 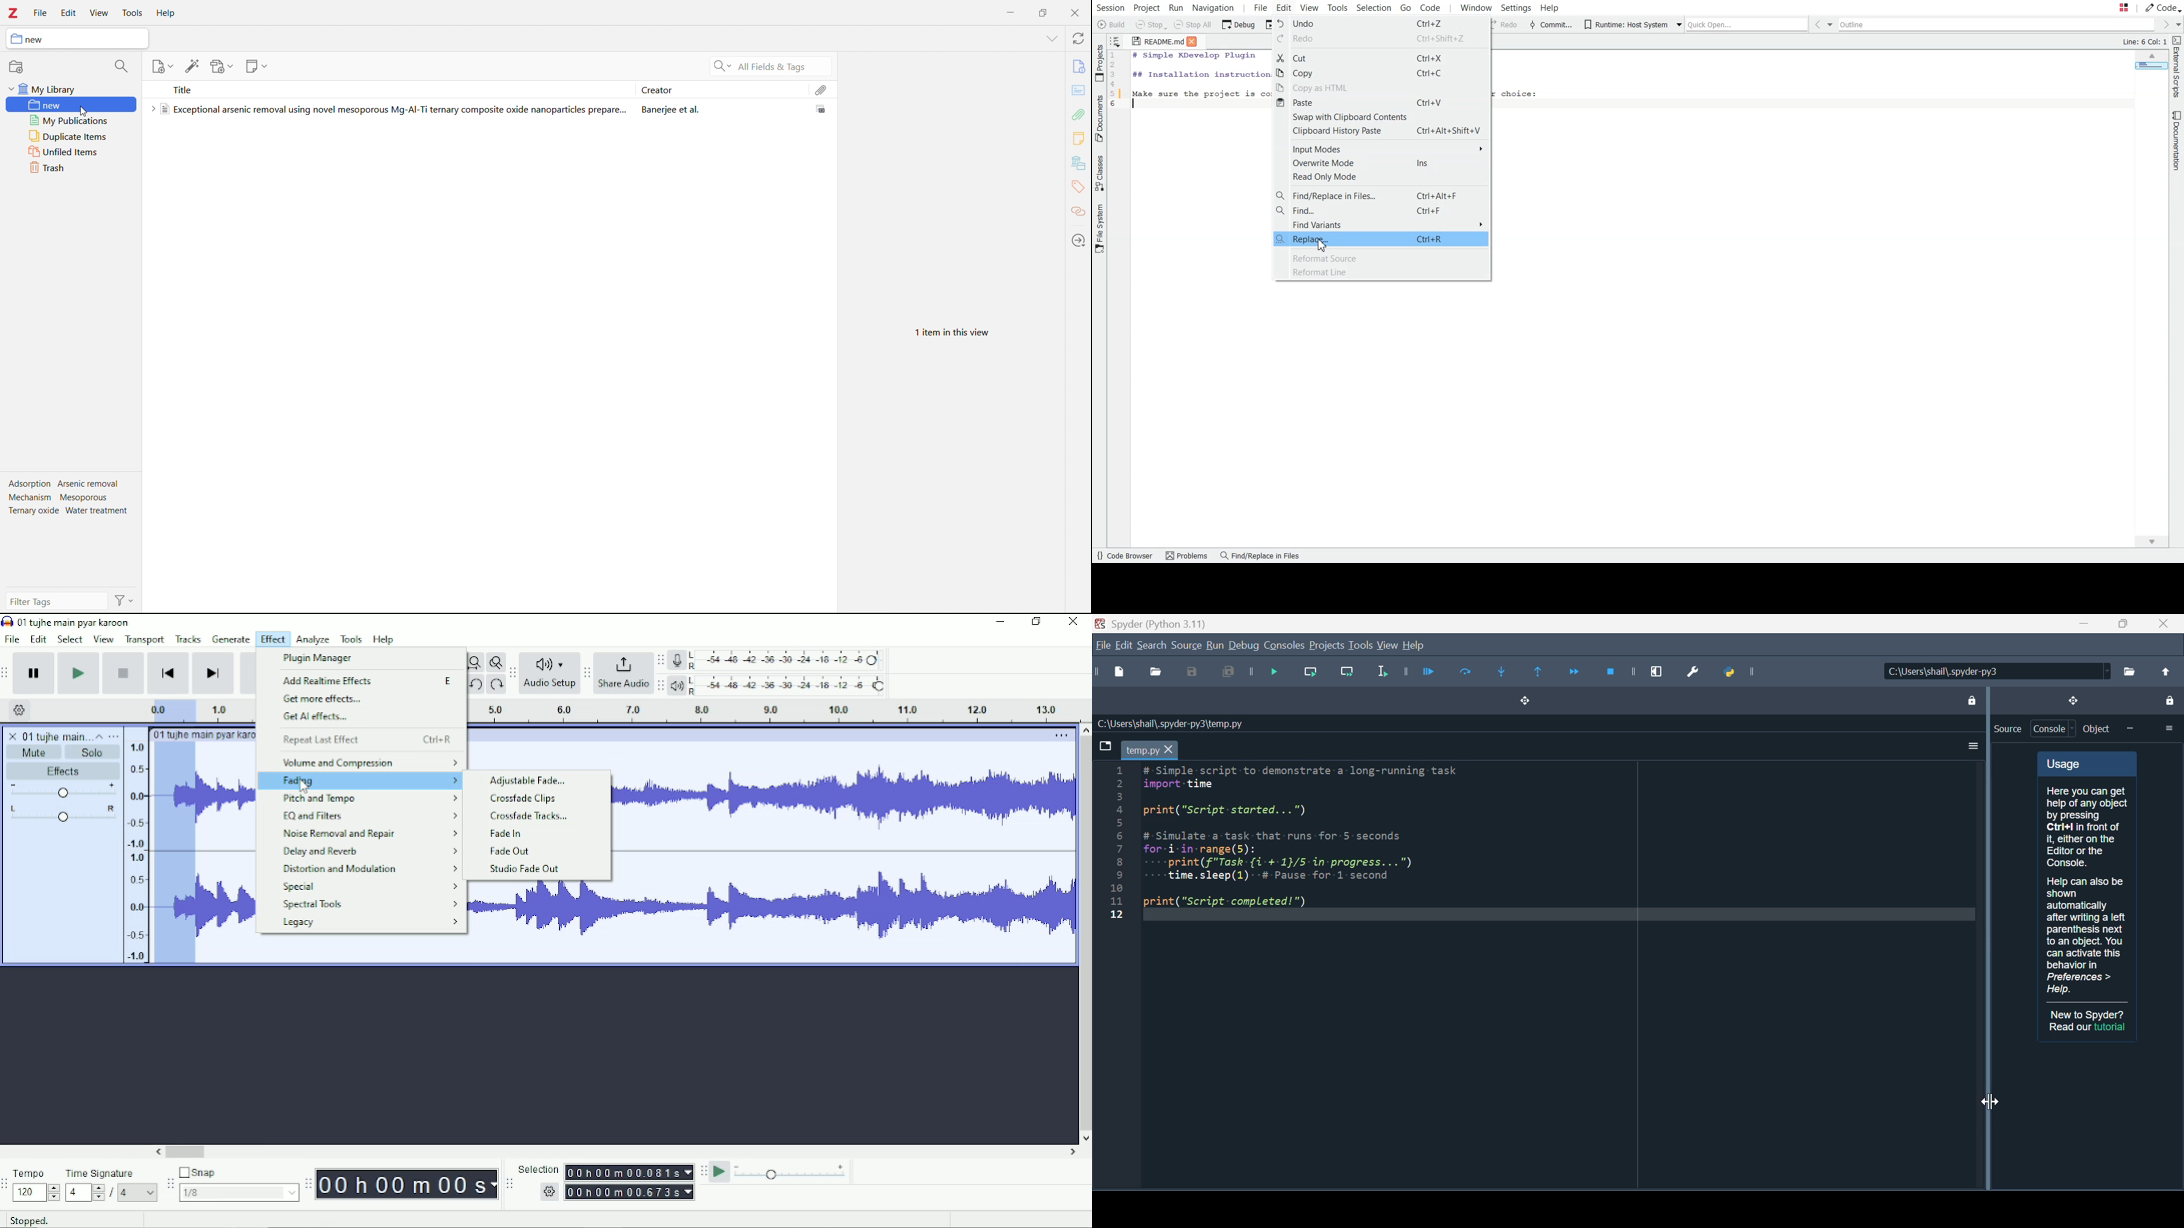 I want to click on lock, so click(x=1971, y=699).